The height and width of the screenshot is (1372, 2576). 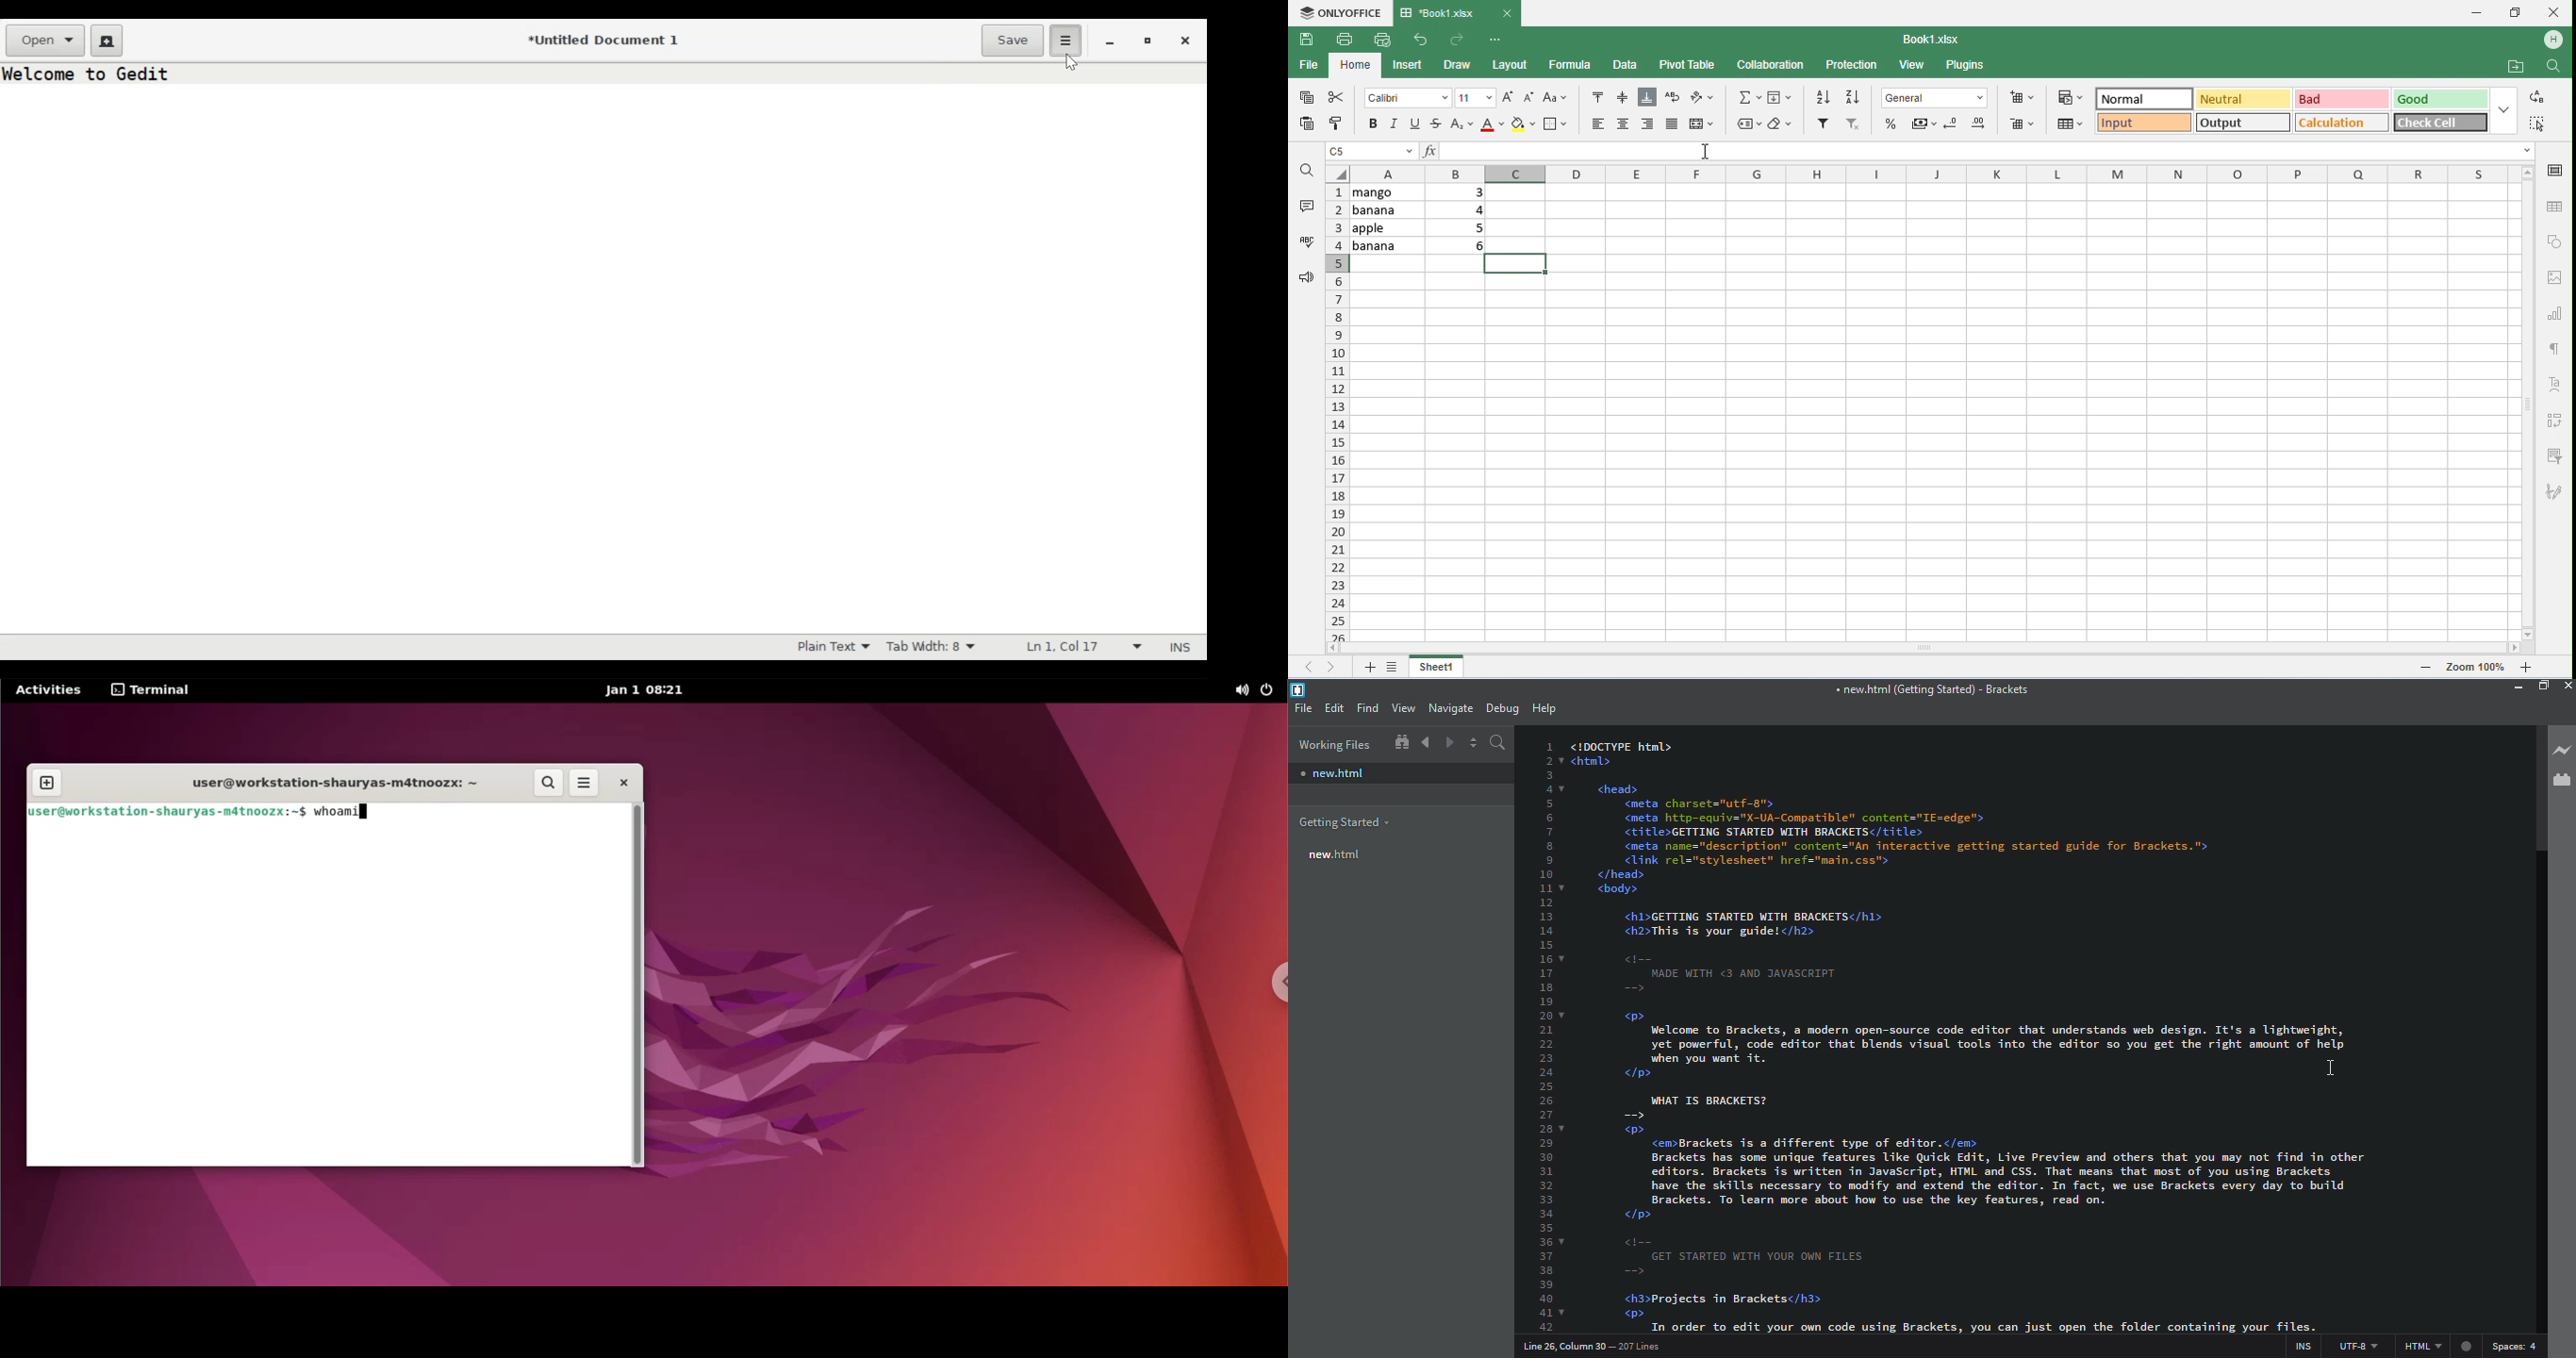 I want to click on chart settings, so click(x=2557, y=314).